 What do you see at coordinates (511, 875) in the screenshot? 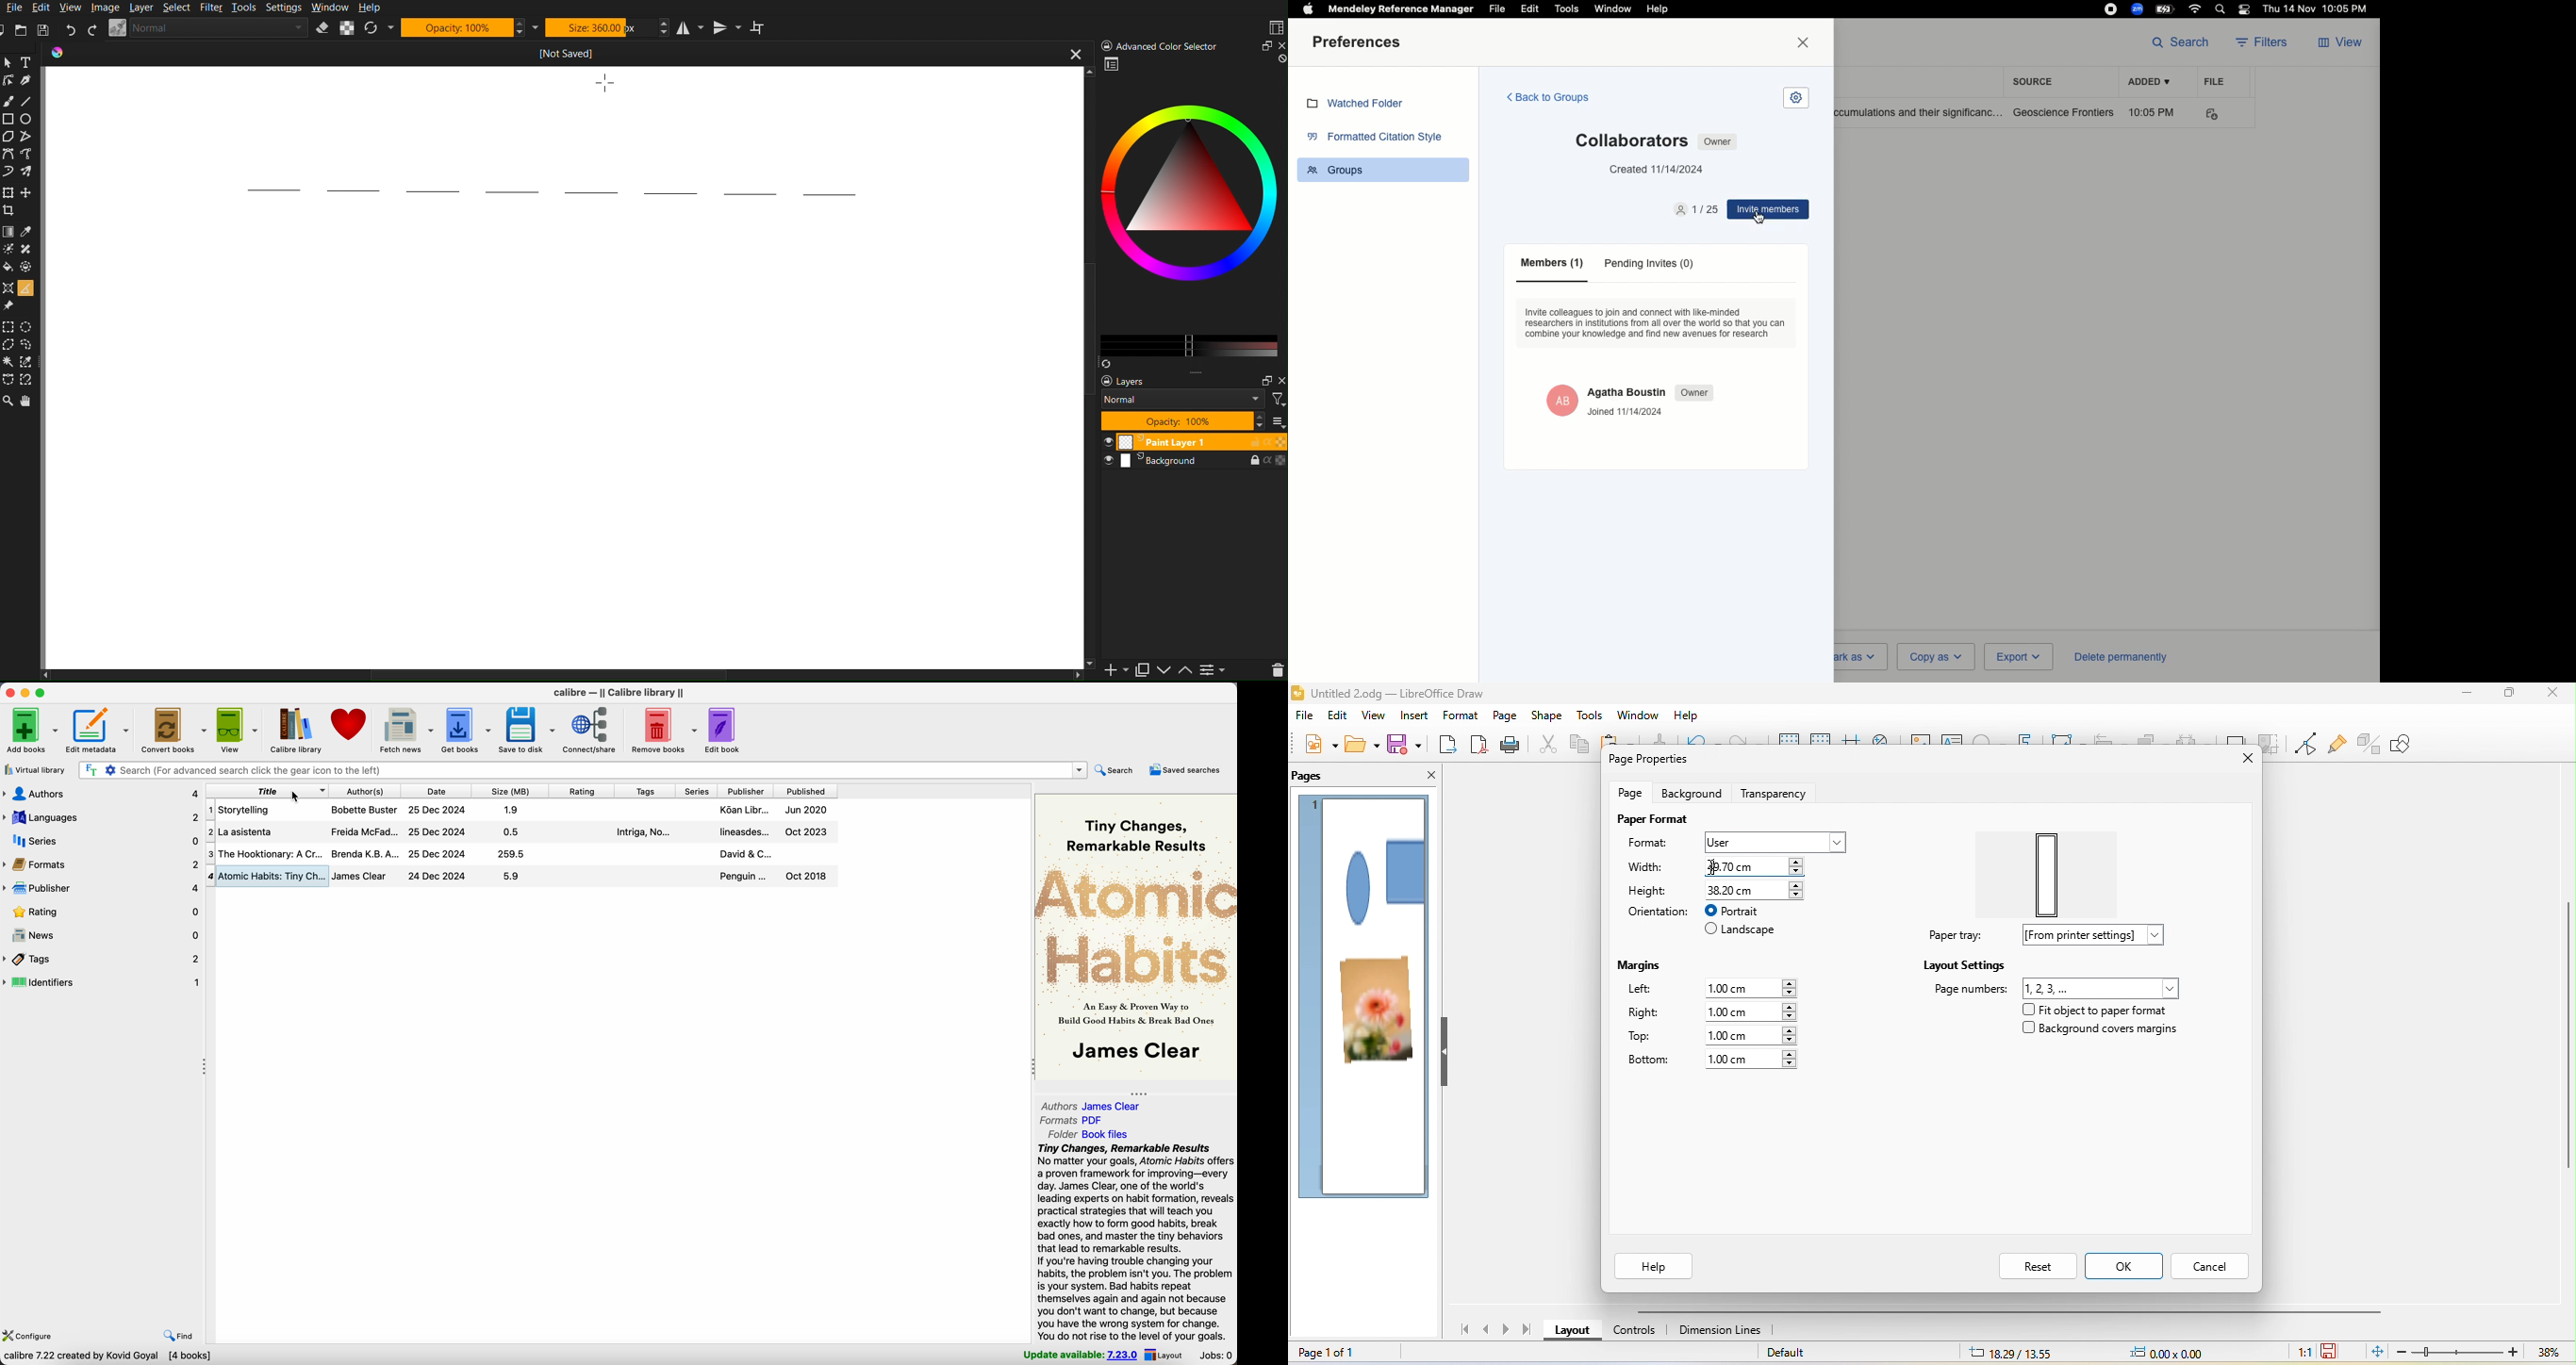
I see `5.9` at bounding box center [511, 875].